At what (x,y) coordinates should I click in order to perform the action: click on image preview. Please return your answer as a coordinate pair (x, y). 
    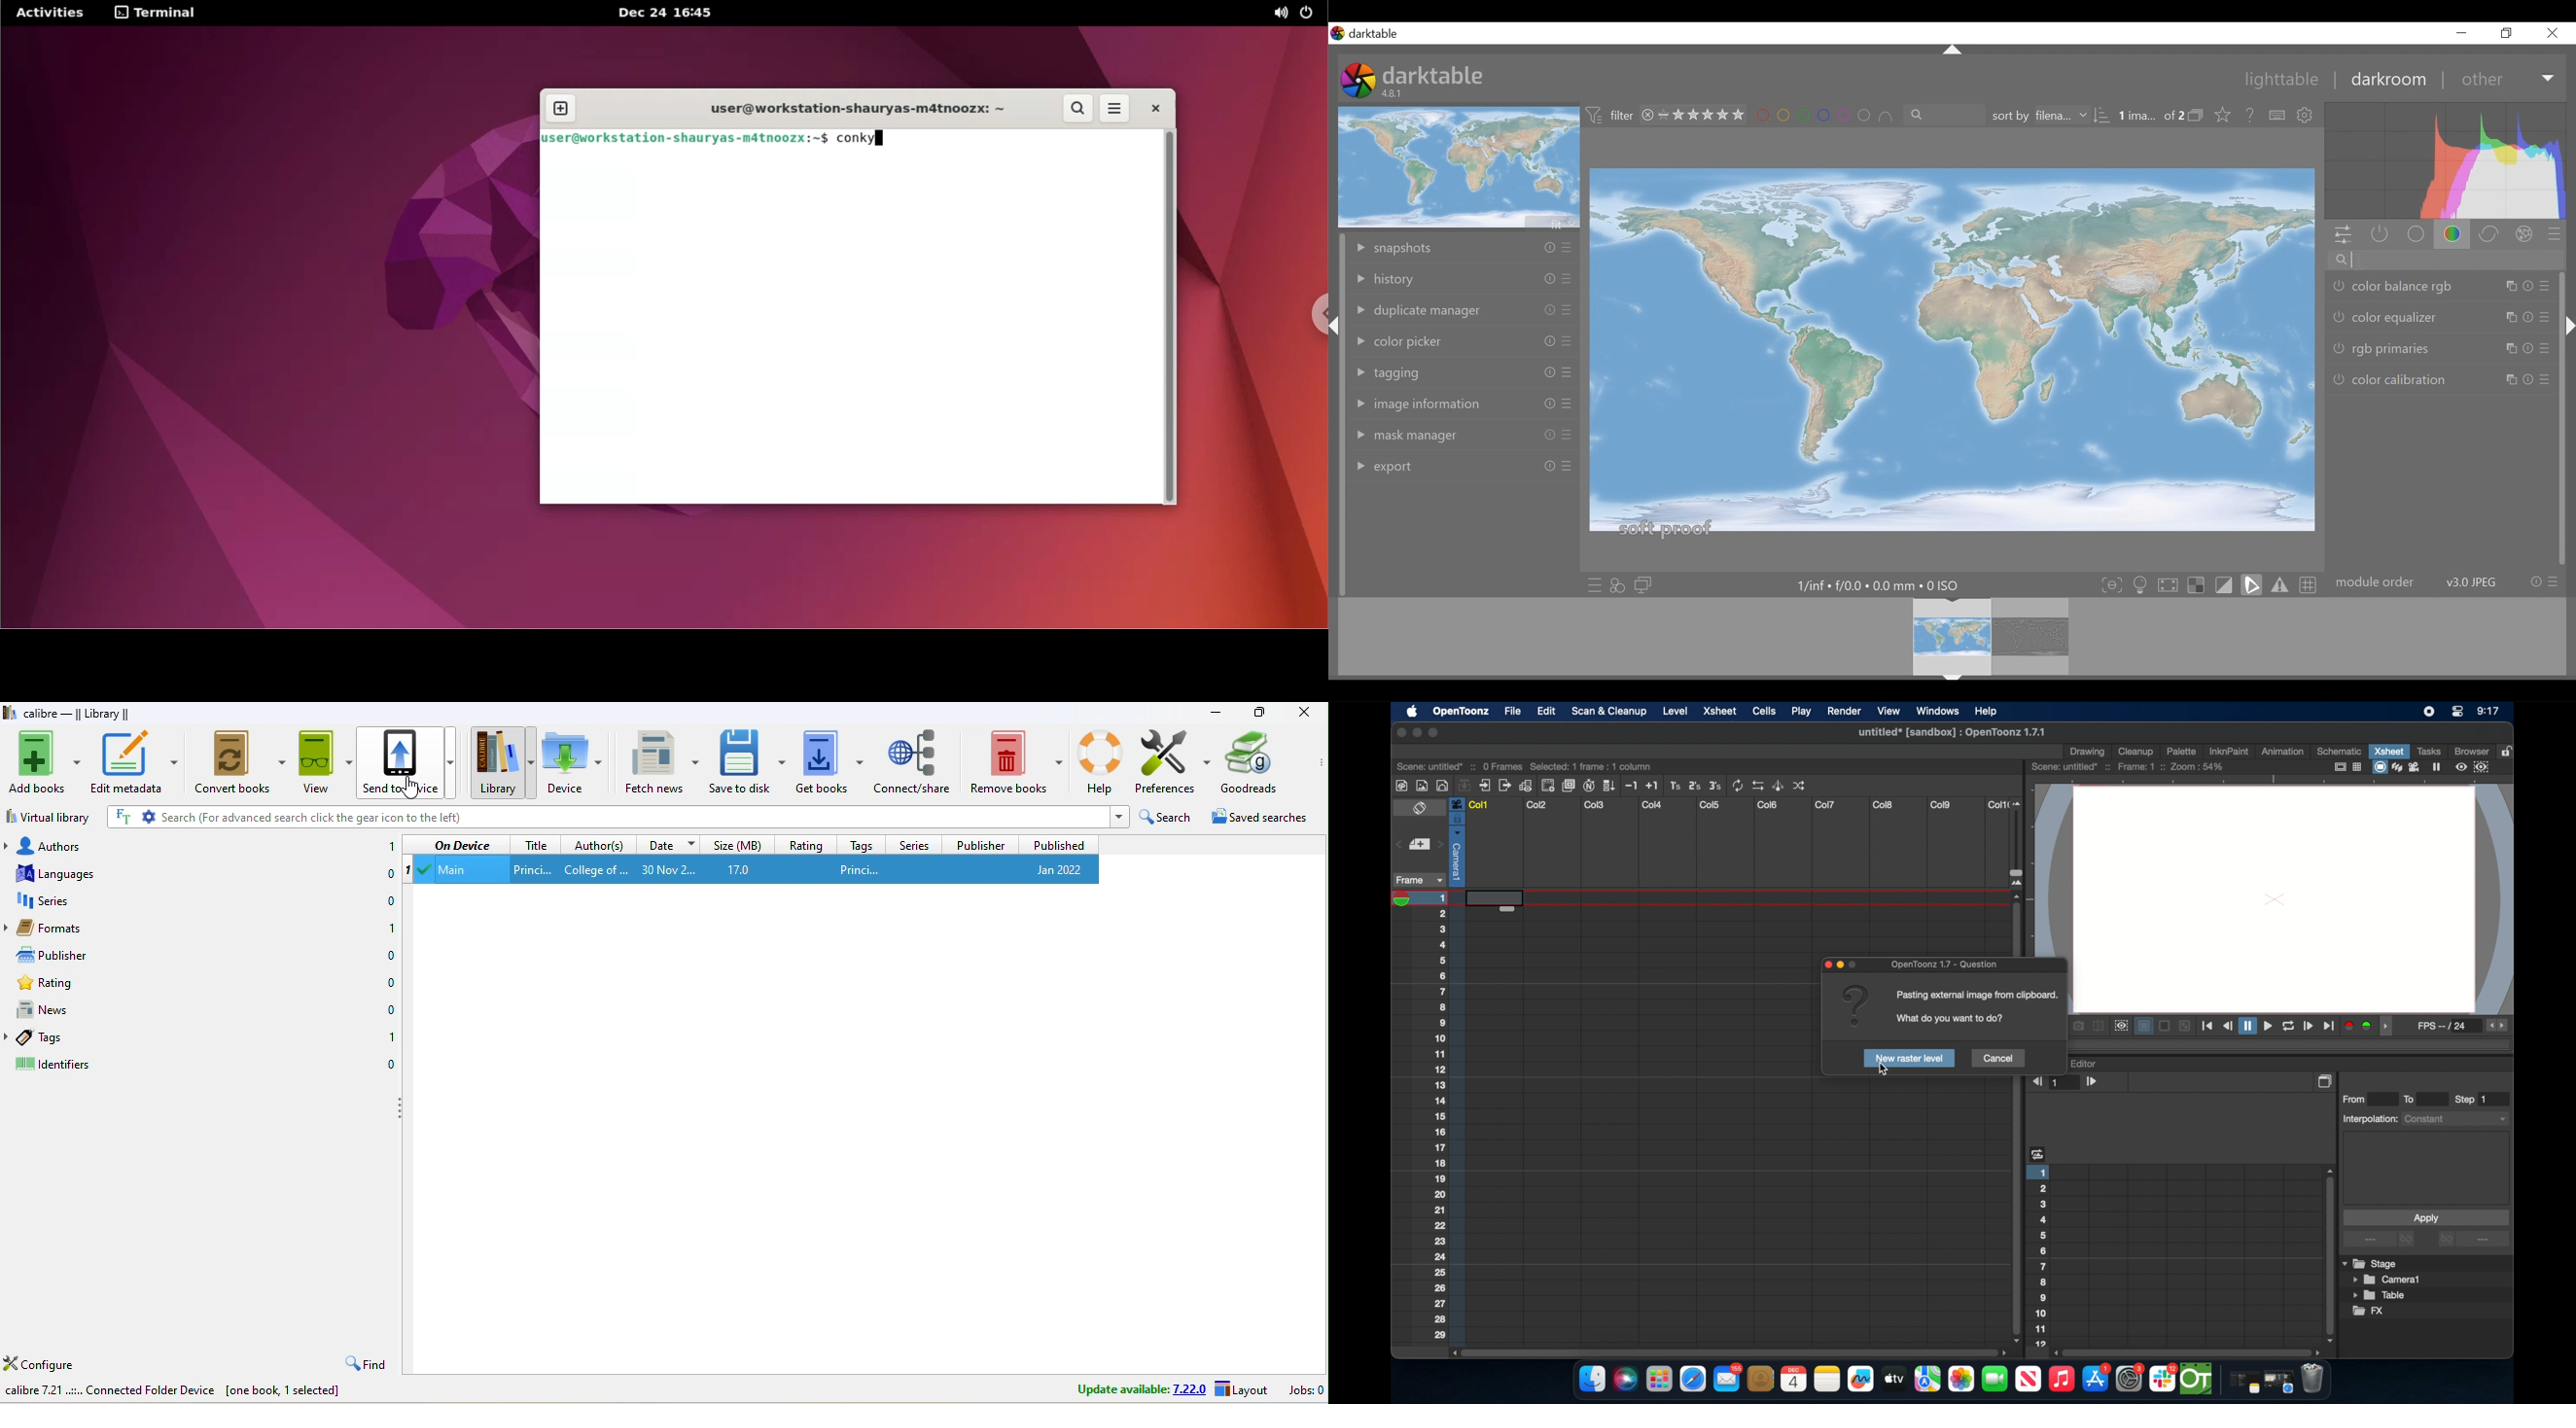
    Looking at the image, I should click on (1456, 167).